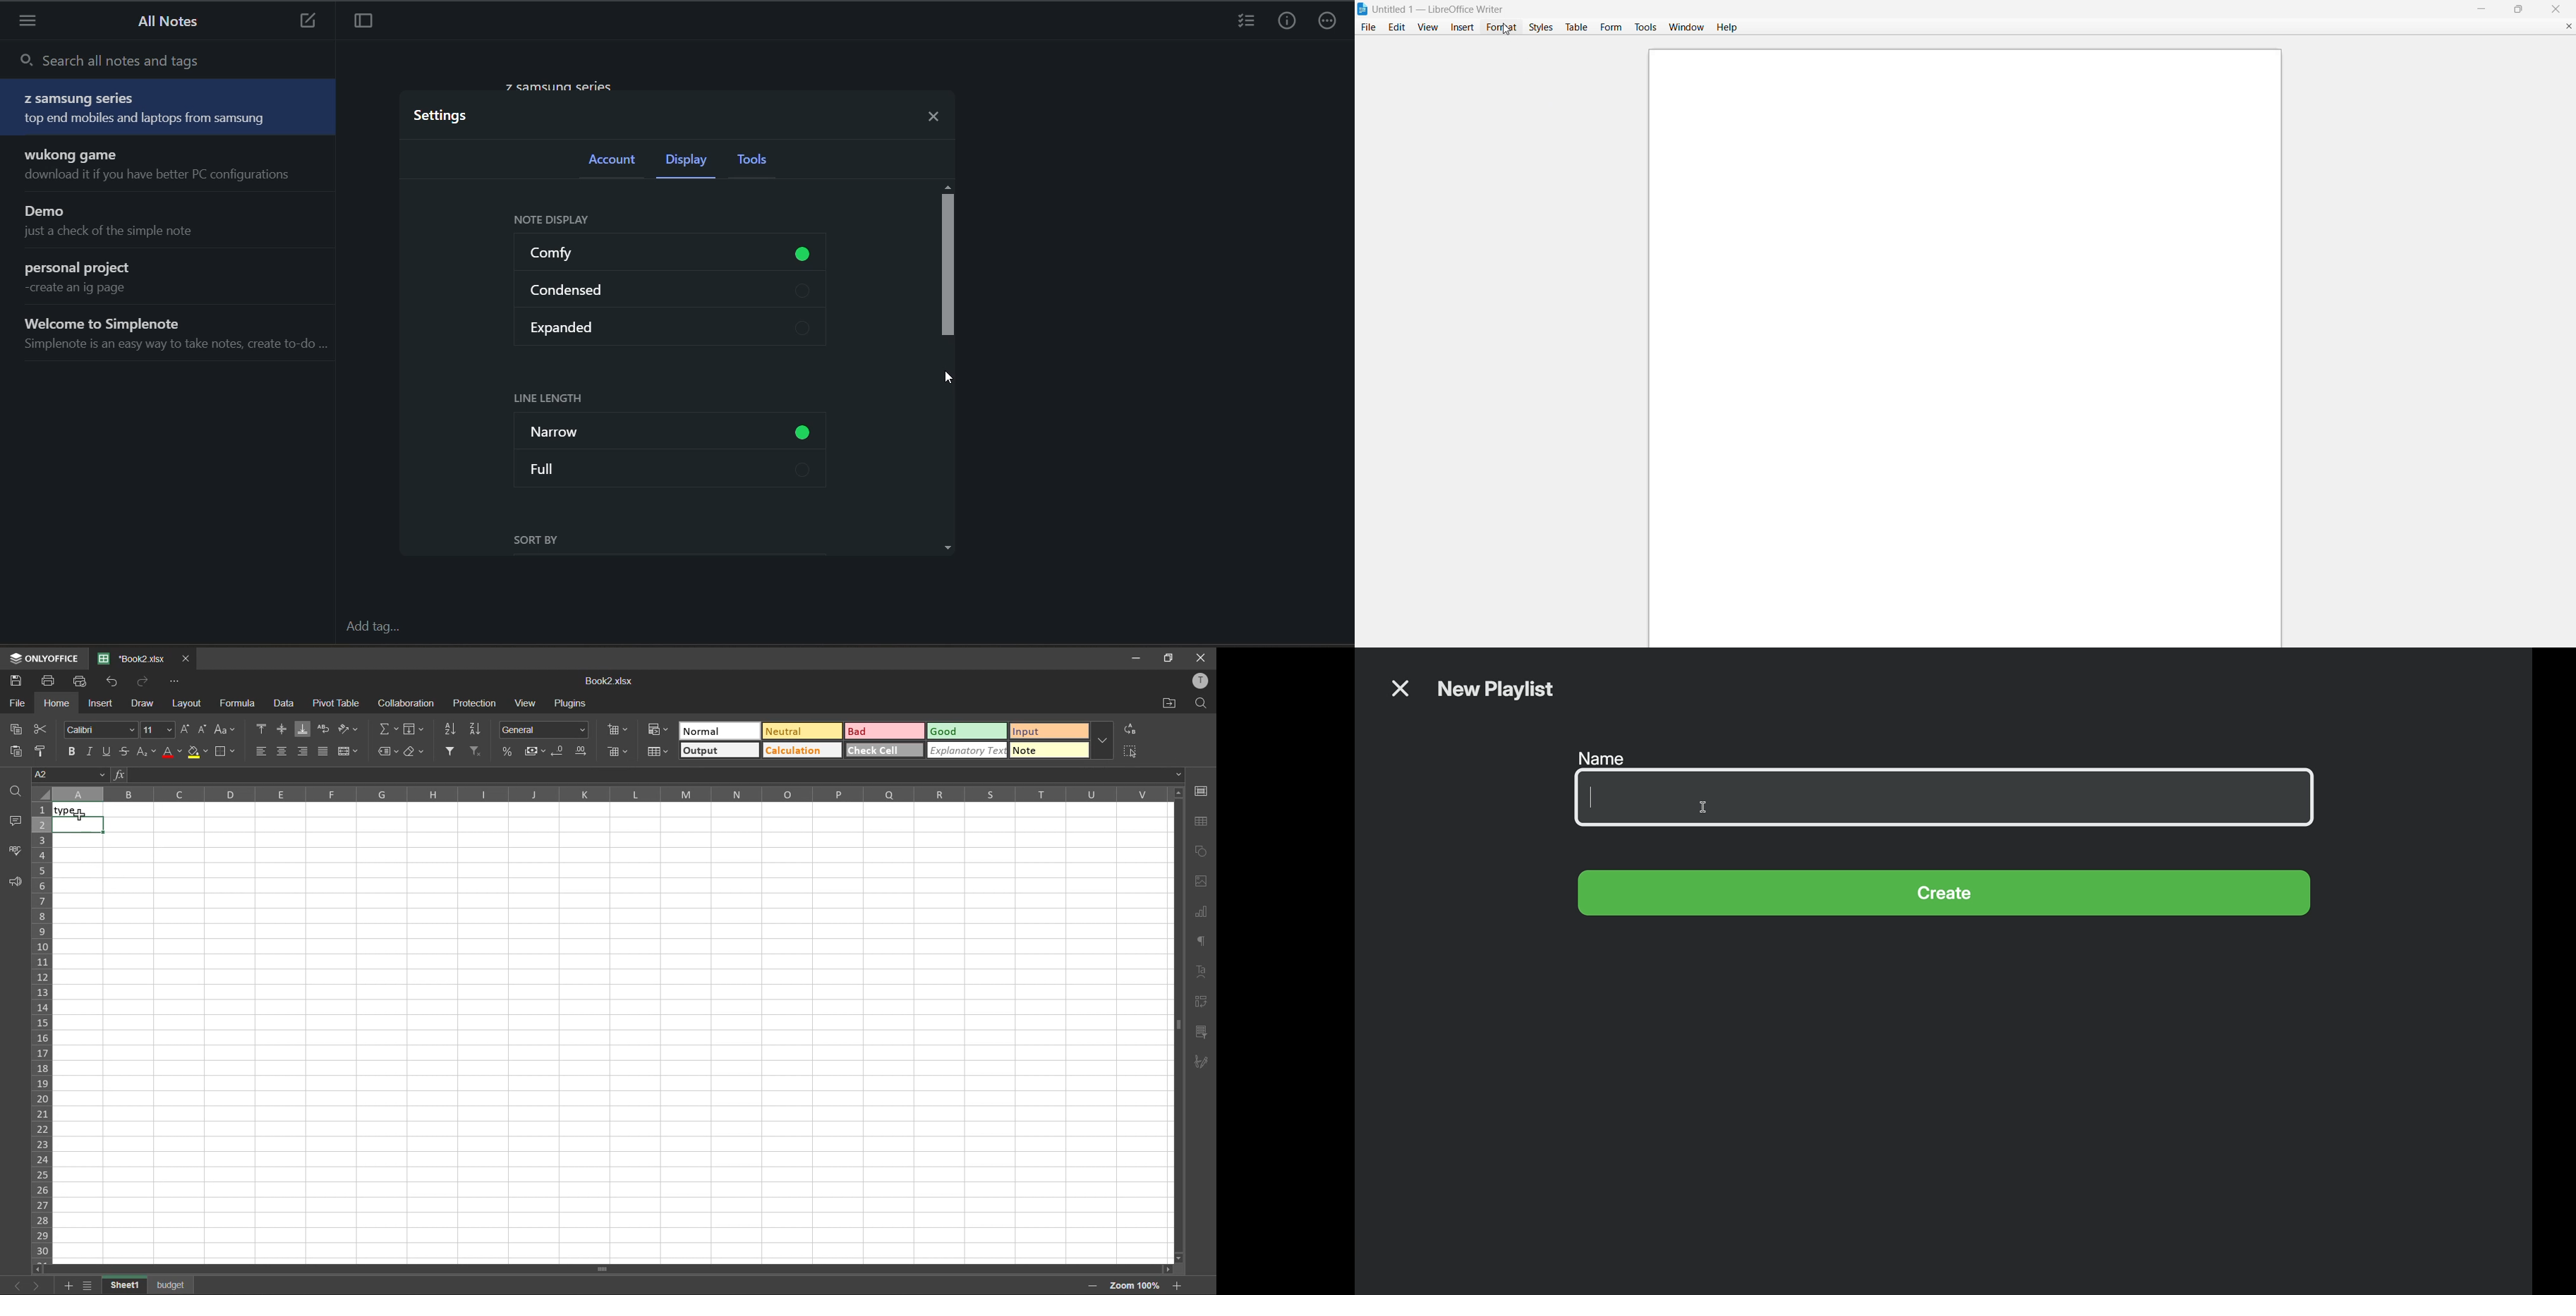  I want to click on view, so click(1428, 26).